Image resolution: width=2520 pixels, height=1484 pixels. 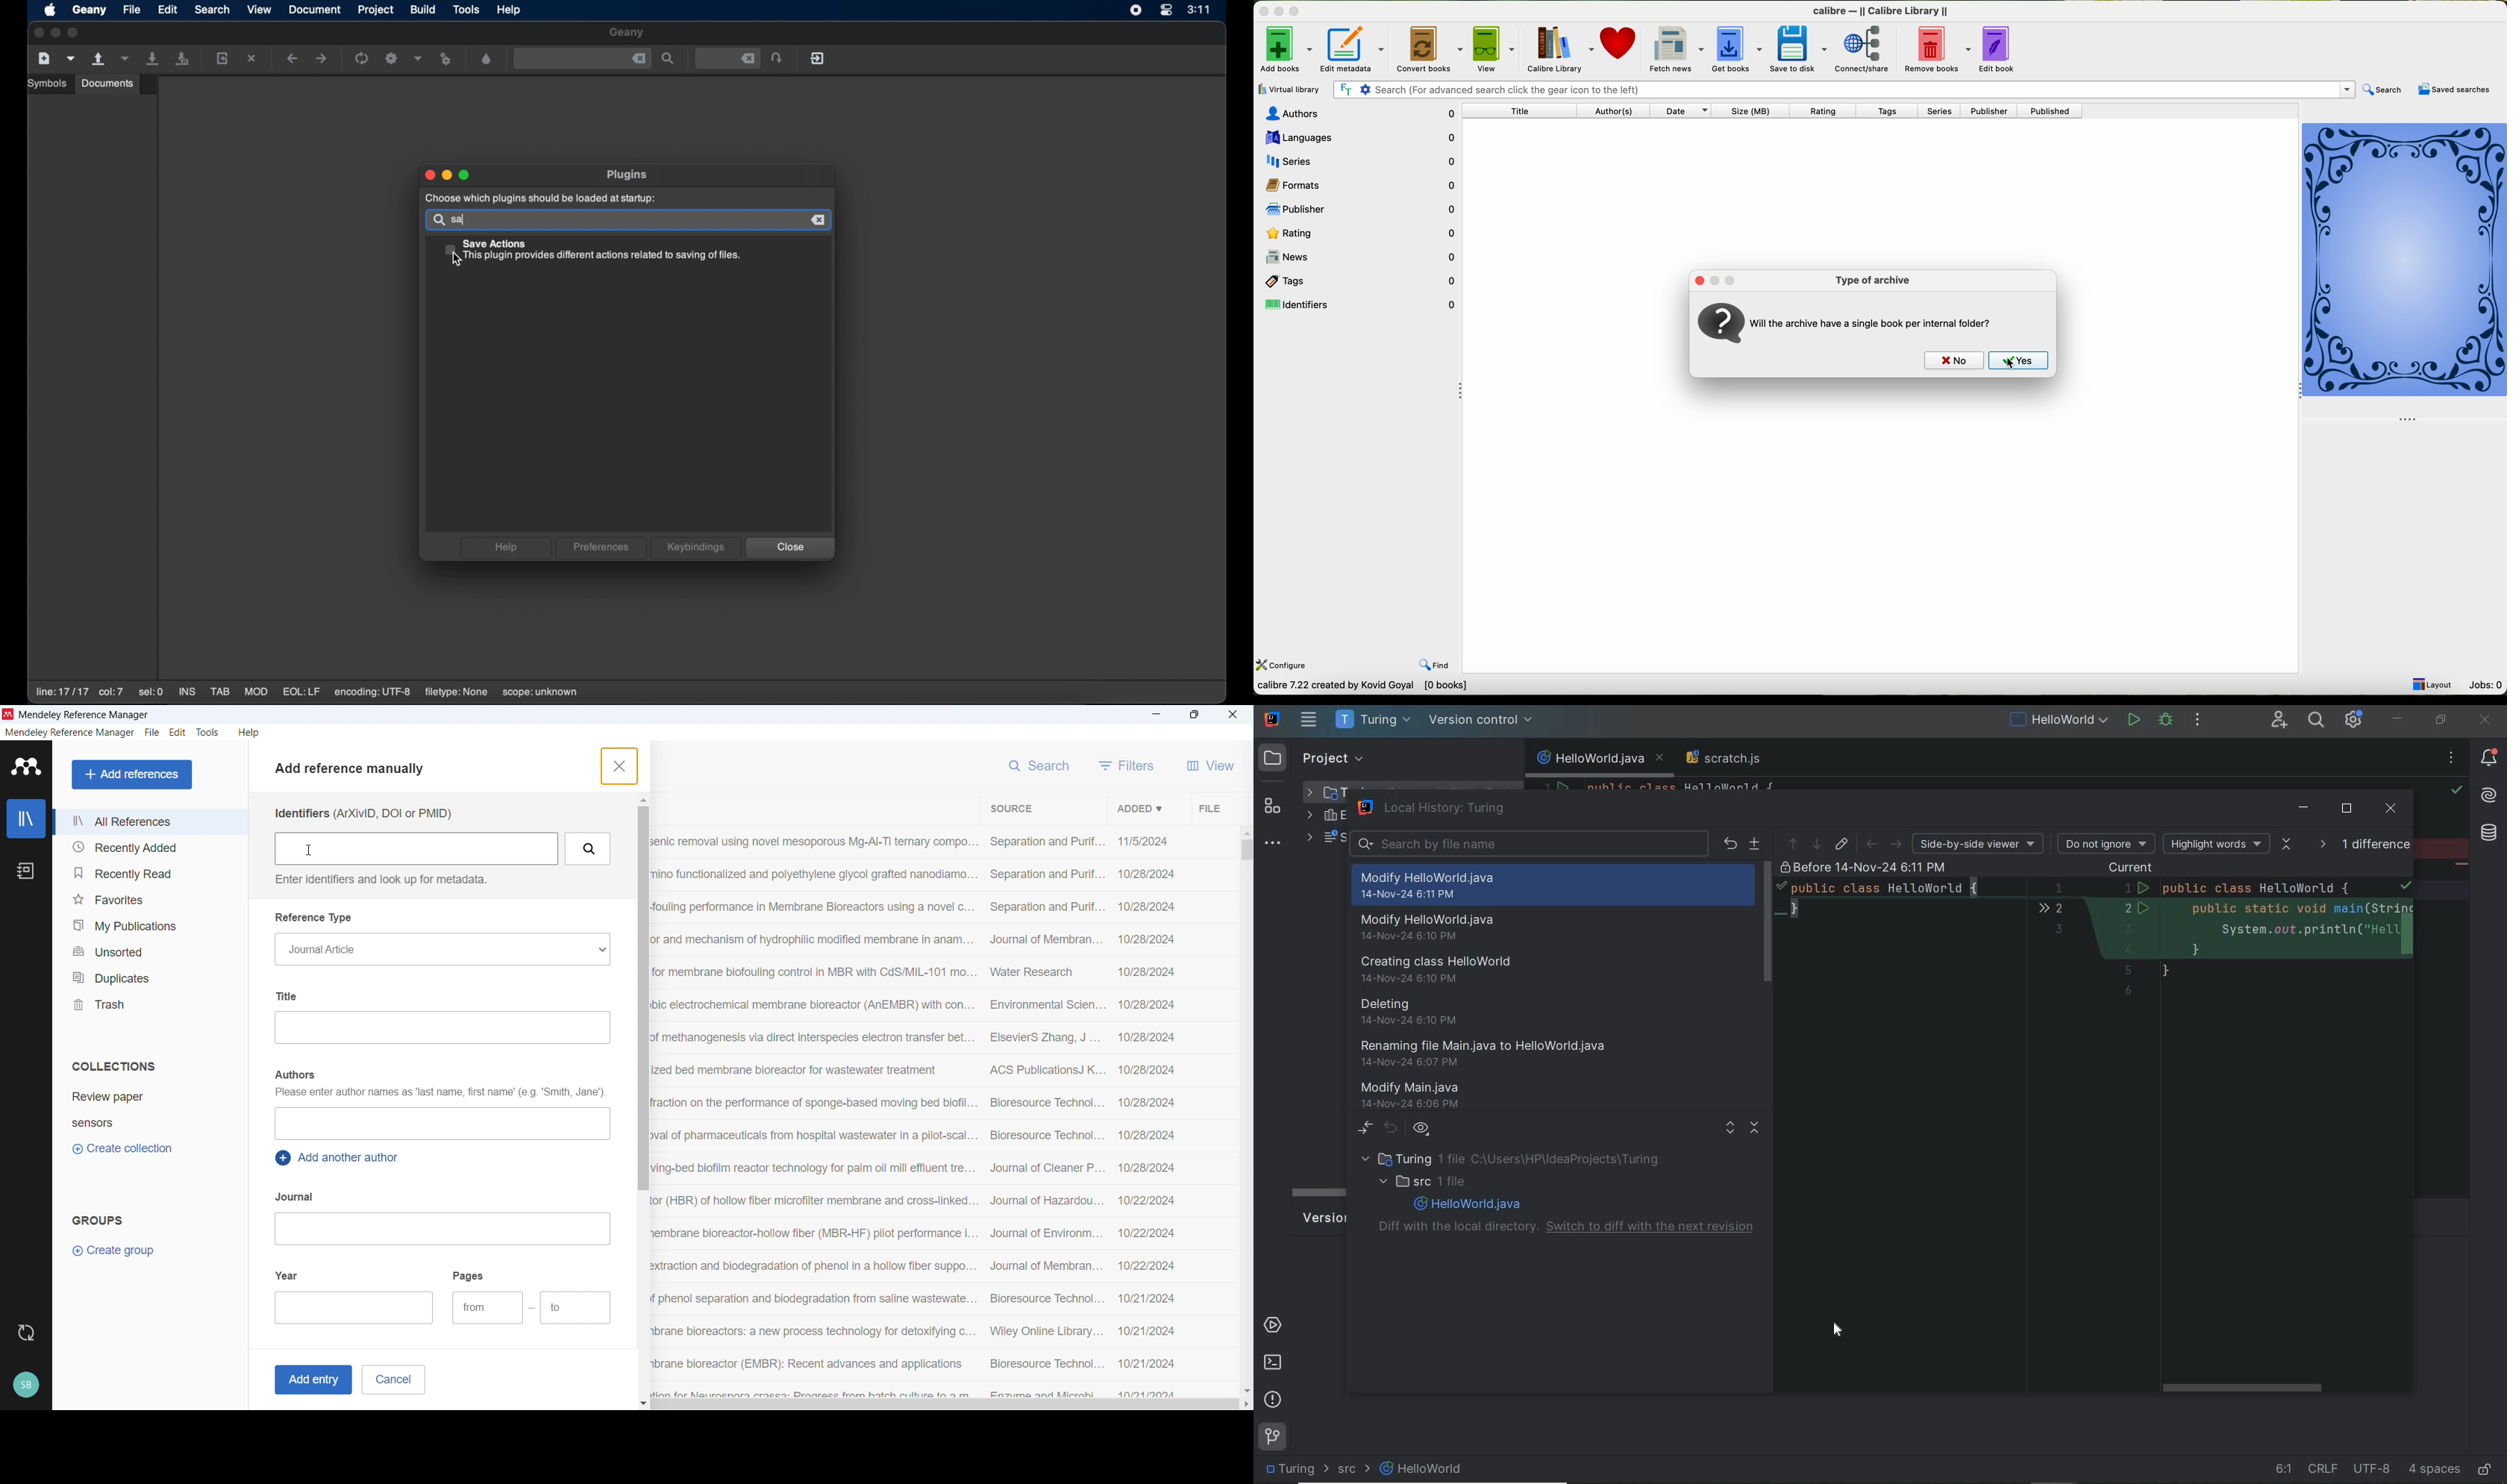 What do you see at coordinates (309, 850) in the screenshot?
I see `cursor` at bounding box center [309, 850].